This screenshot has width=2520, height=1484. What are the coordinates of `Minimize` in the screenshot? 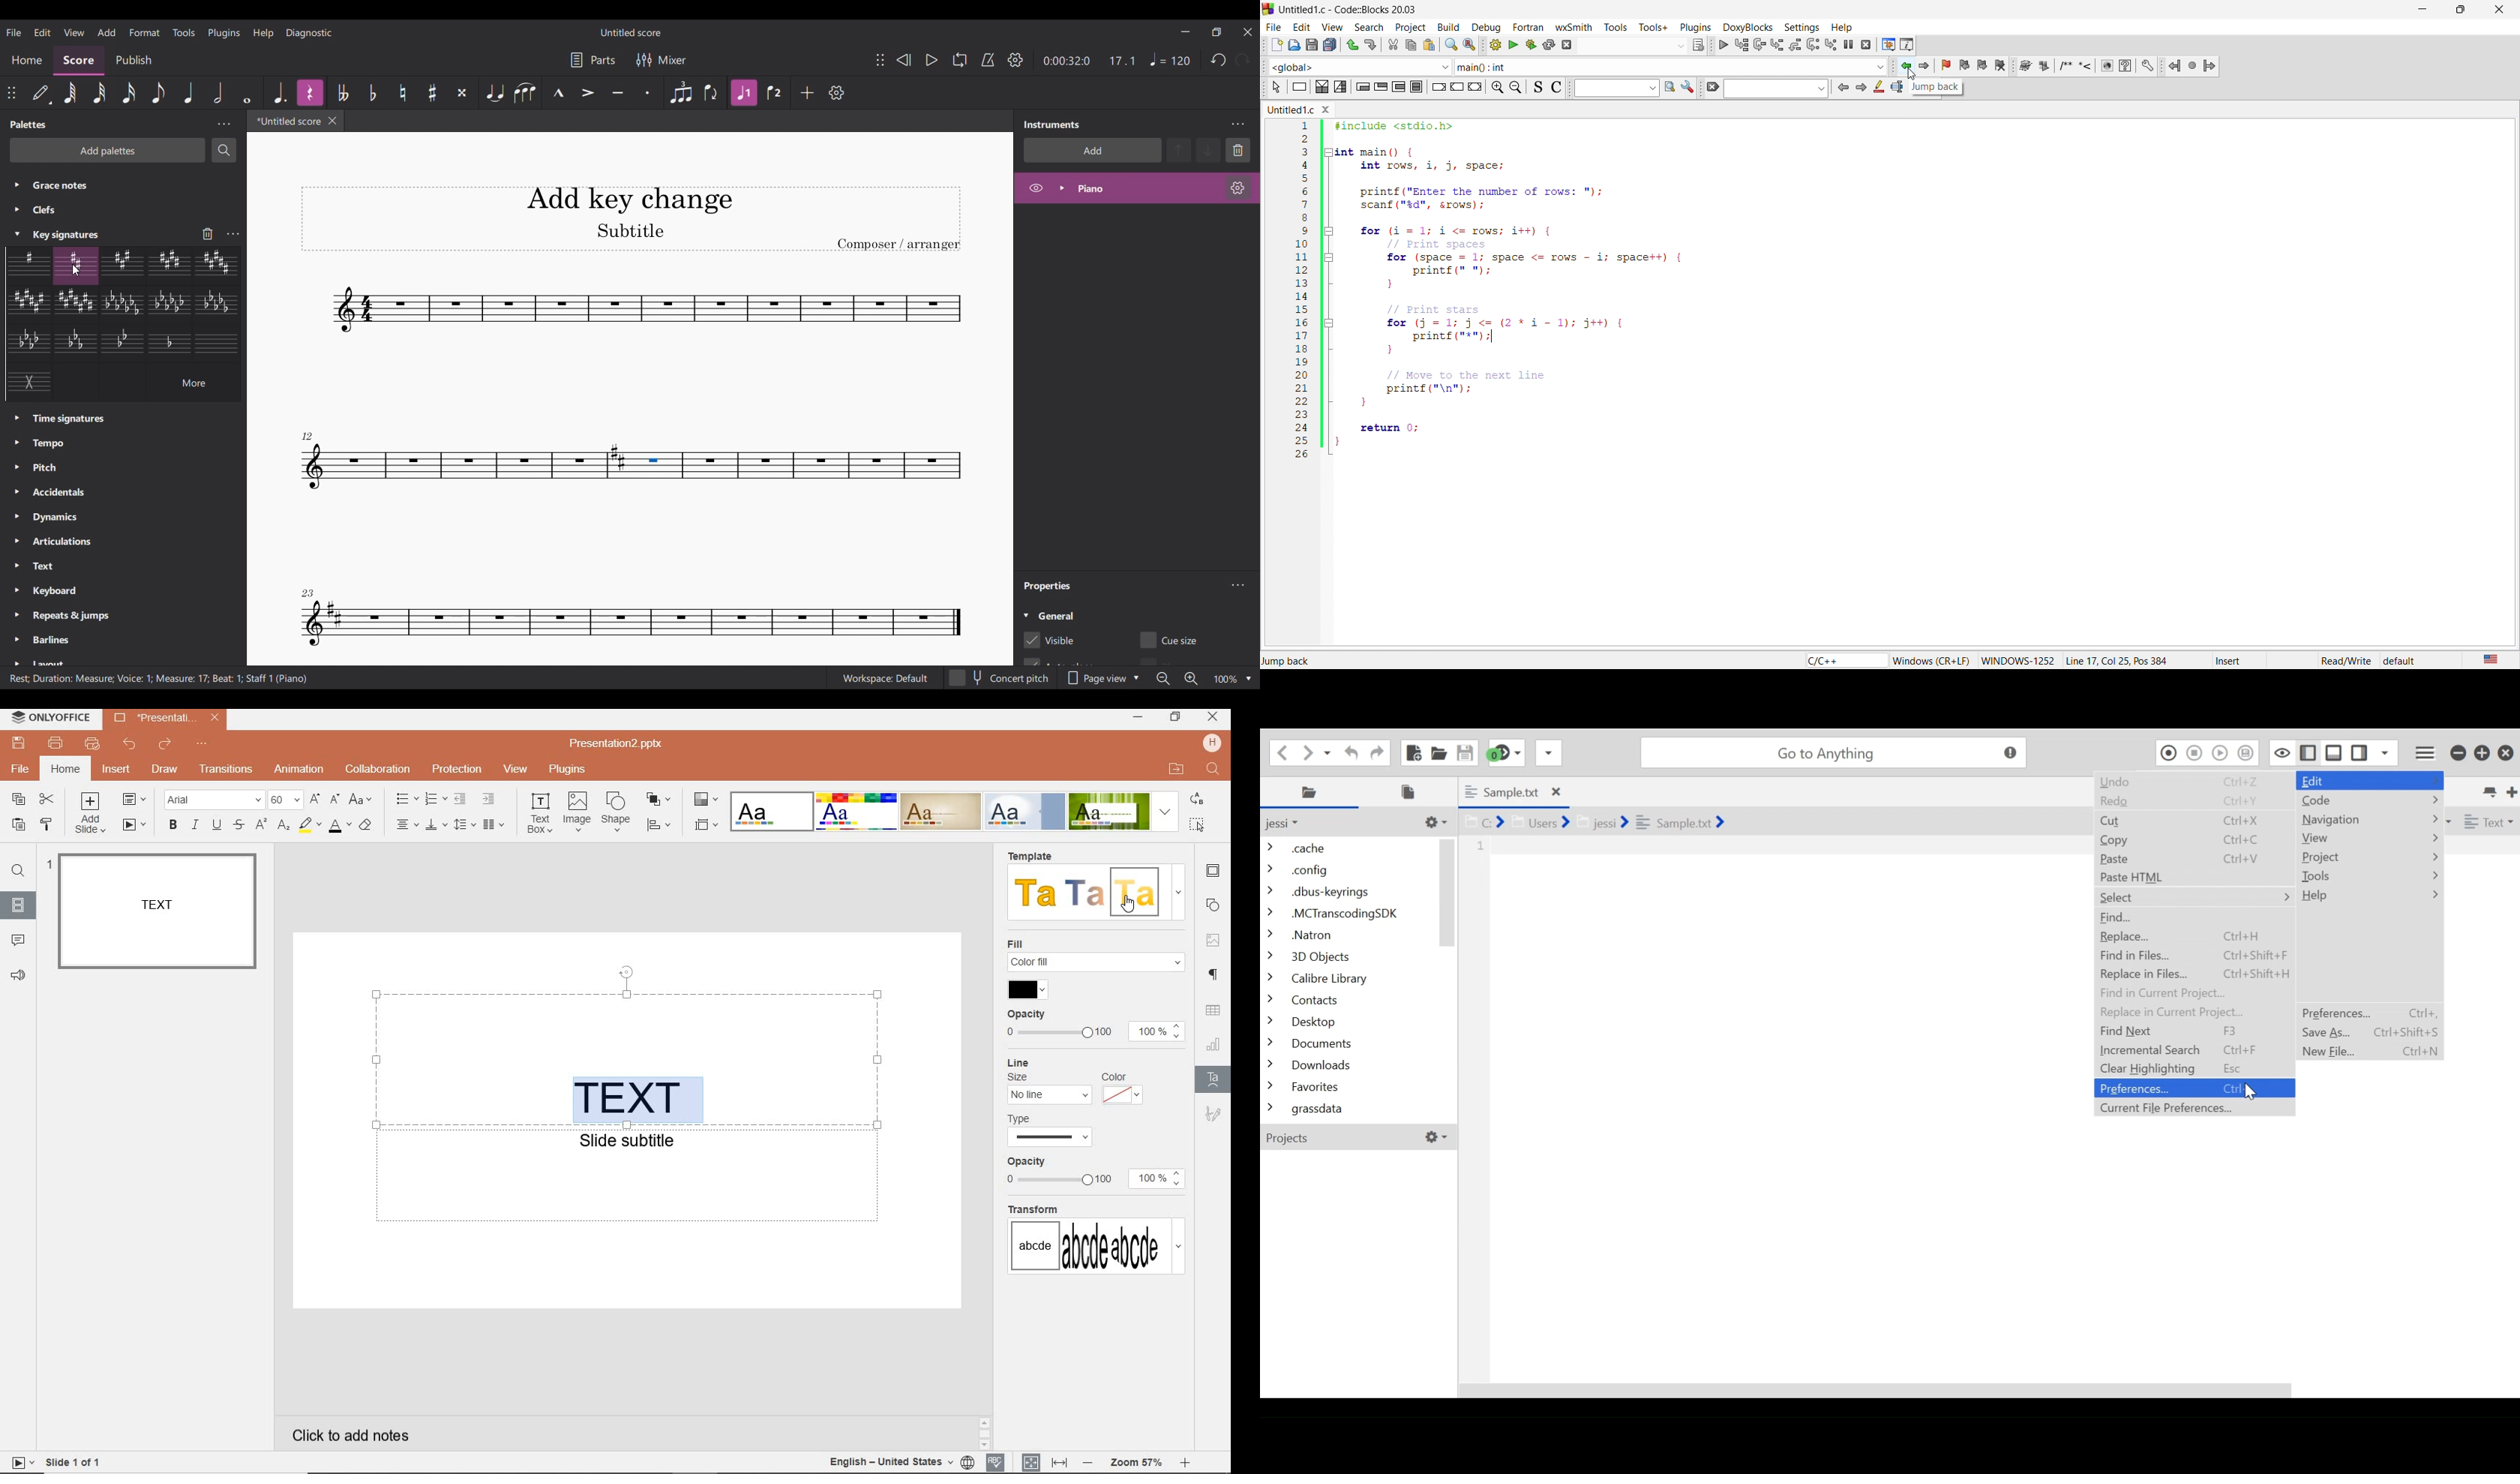 It's located at (1185, 32).